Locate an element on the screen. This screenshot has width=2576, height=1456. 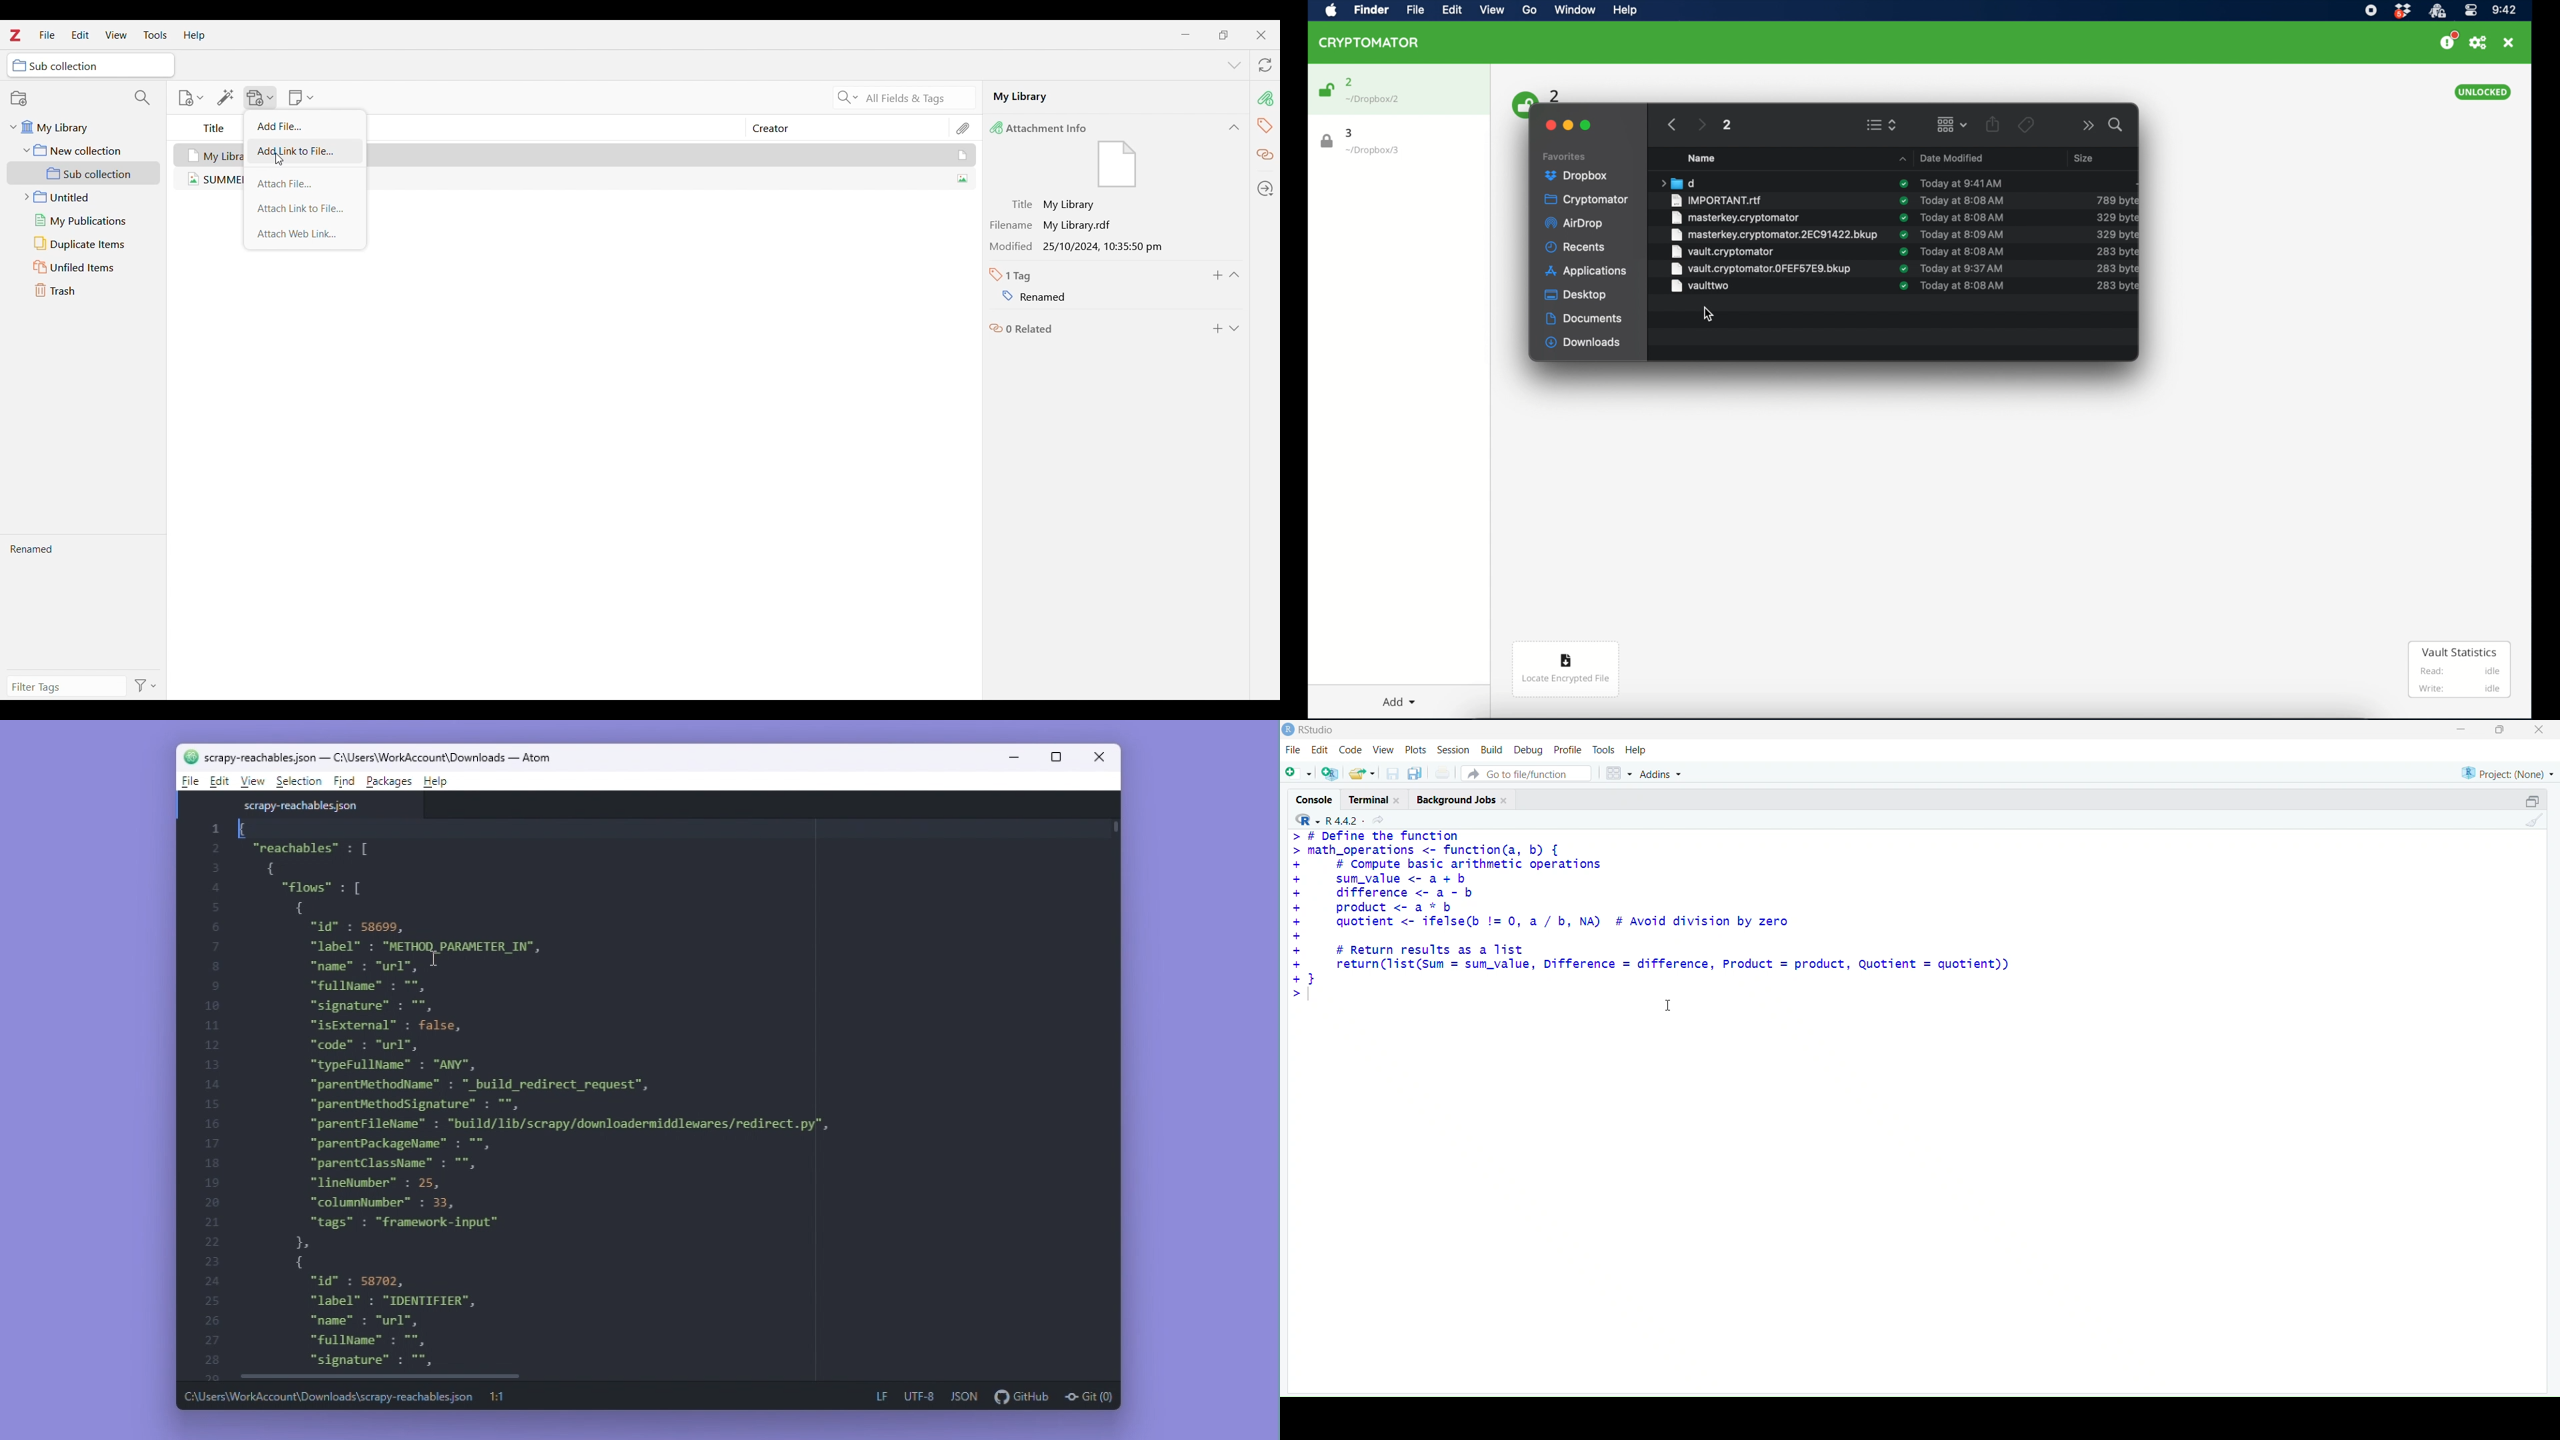
favorites is located at coordinates (1565, 157).